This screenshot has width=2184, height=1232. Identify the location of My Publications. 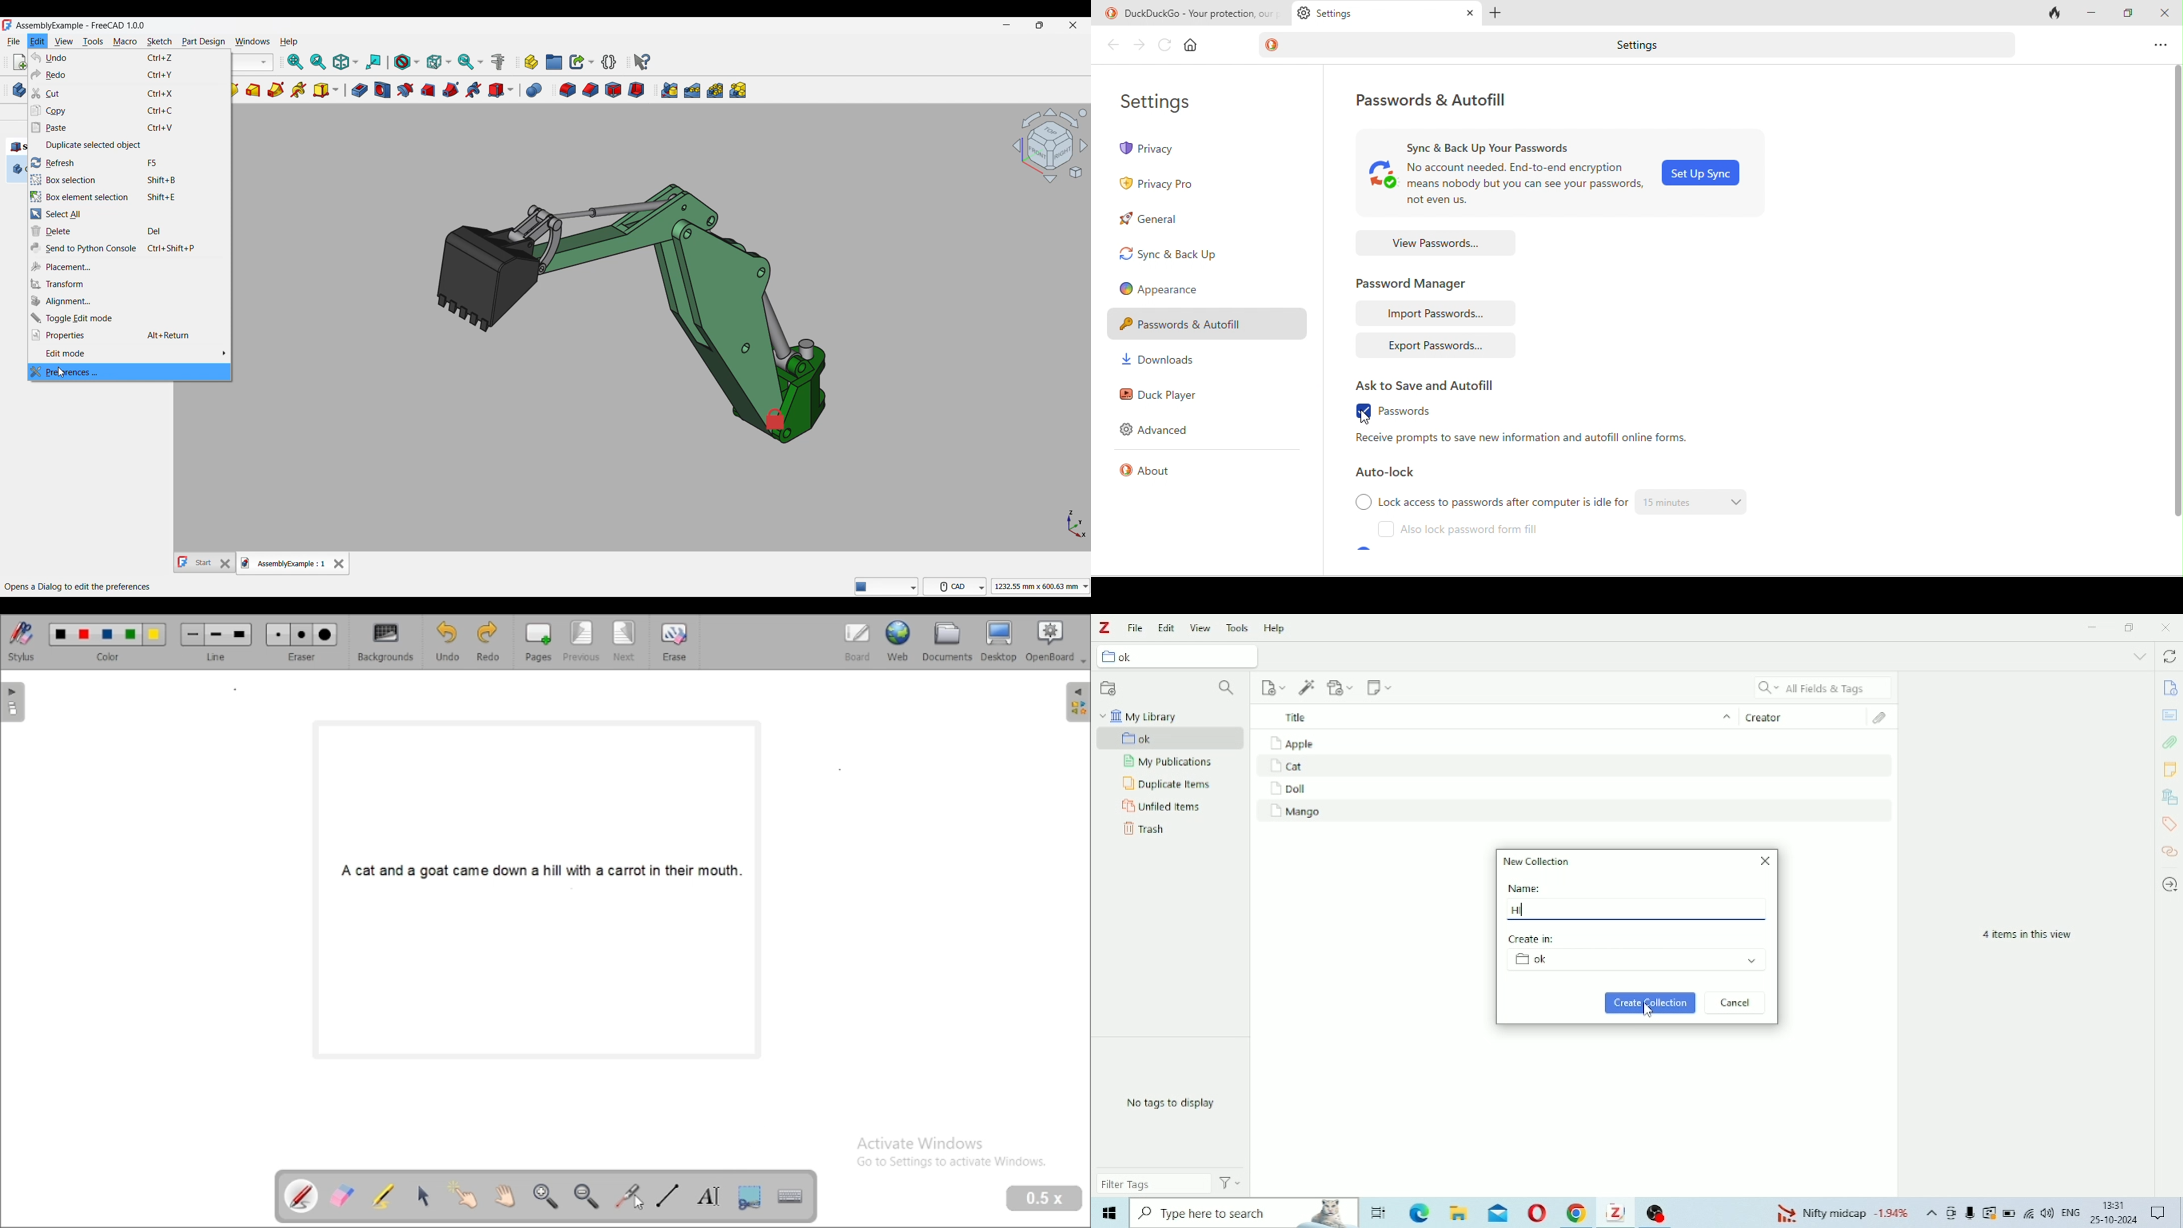
(1171, 762).